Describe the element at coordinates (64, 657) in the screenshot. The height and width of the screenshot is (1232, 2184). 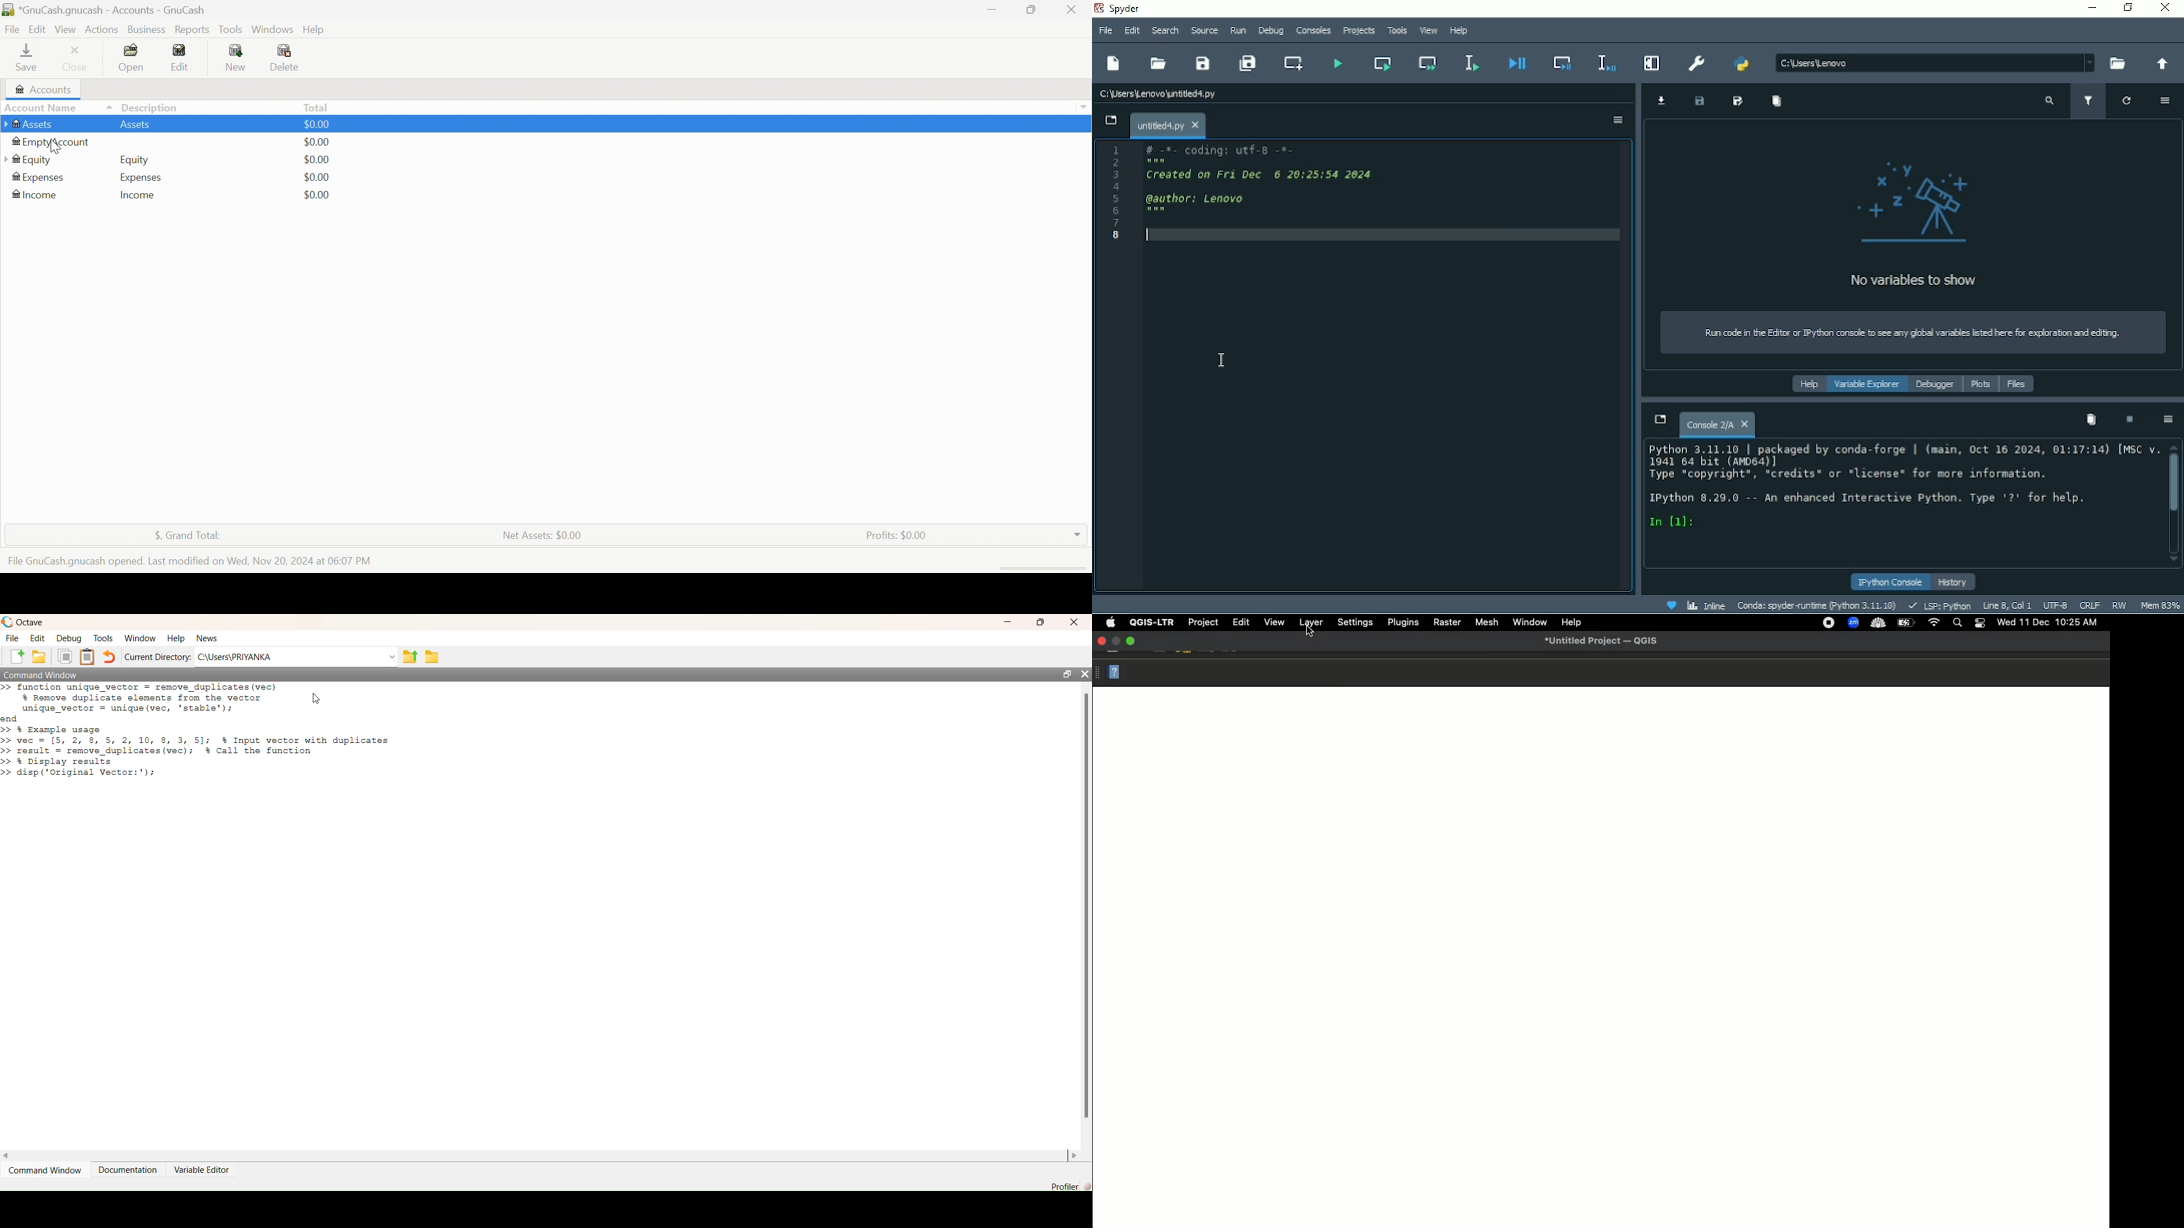
I see `copy` at that location.